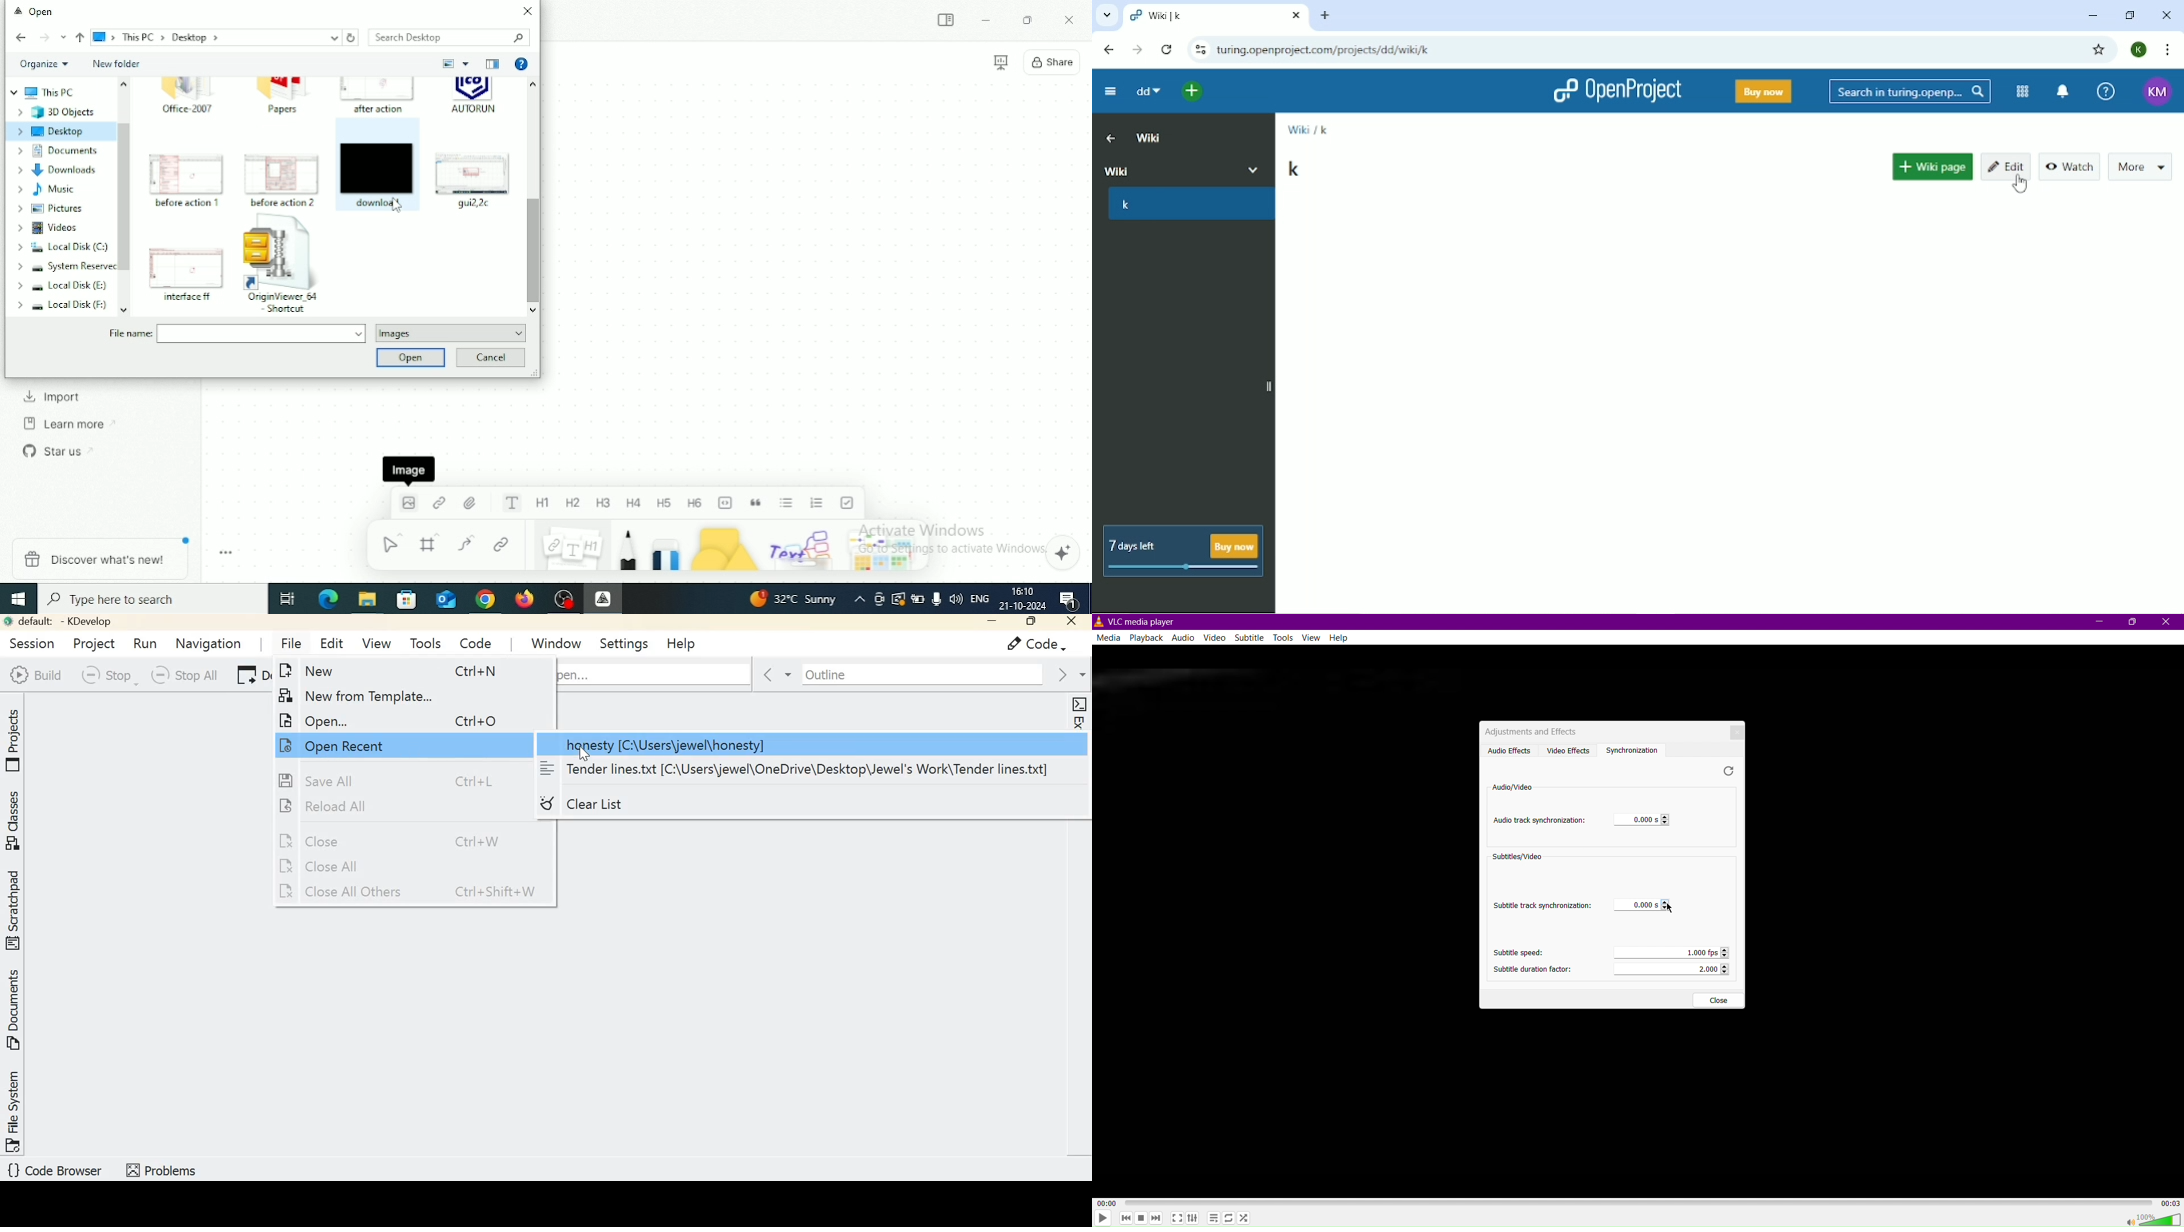 The height and width of the screenshot is (1232, 2184). I want to click on Desktop, so click(61, 132).